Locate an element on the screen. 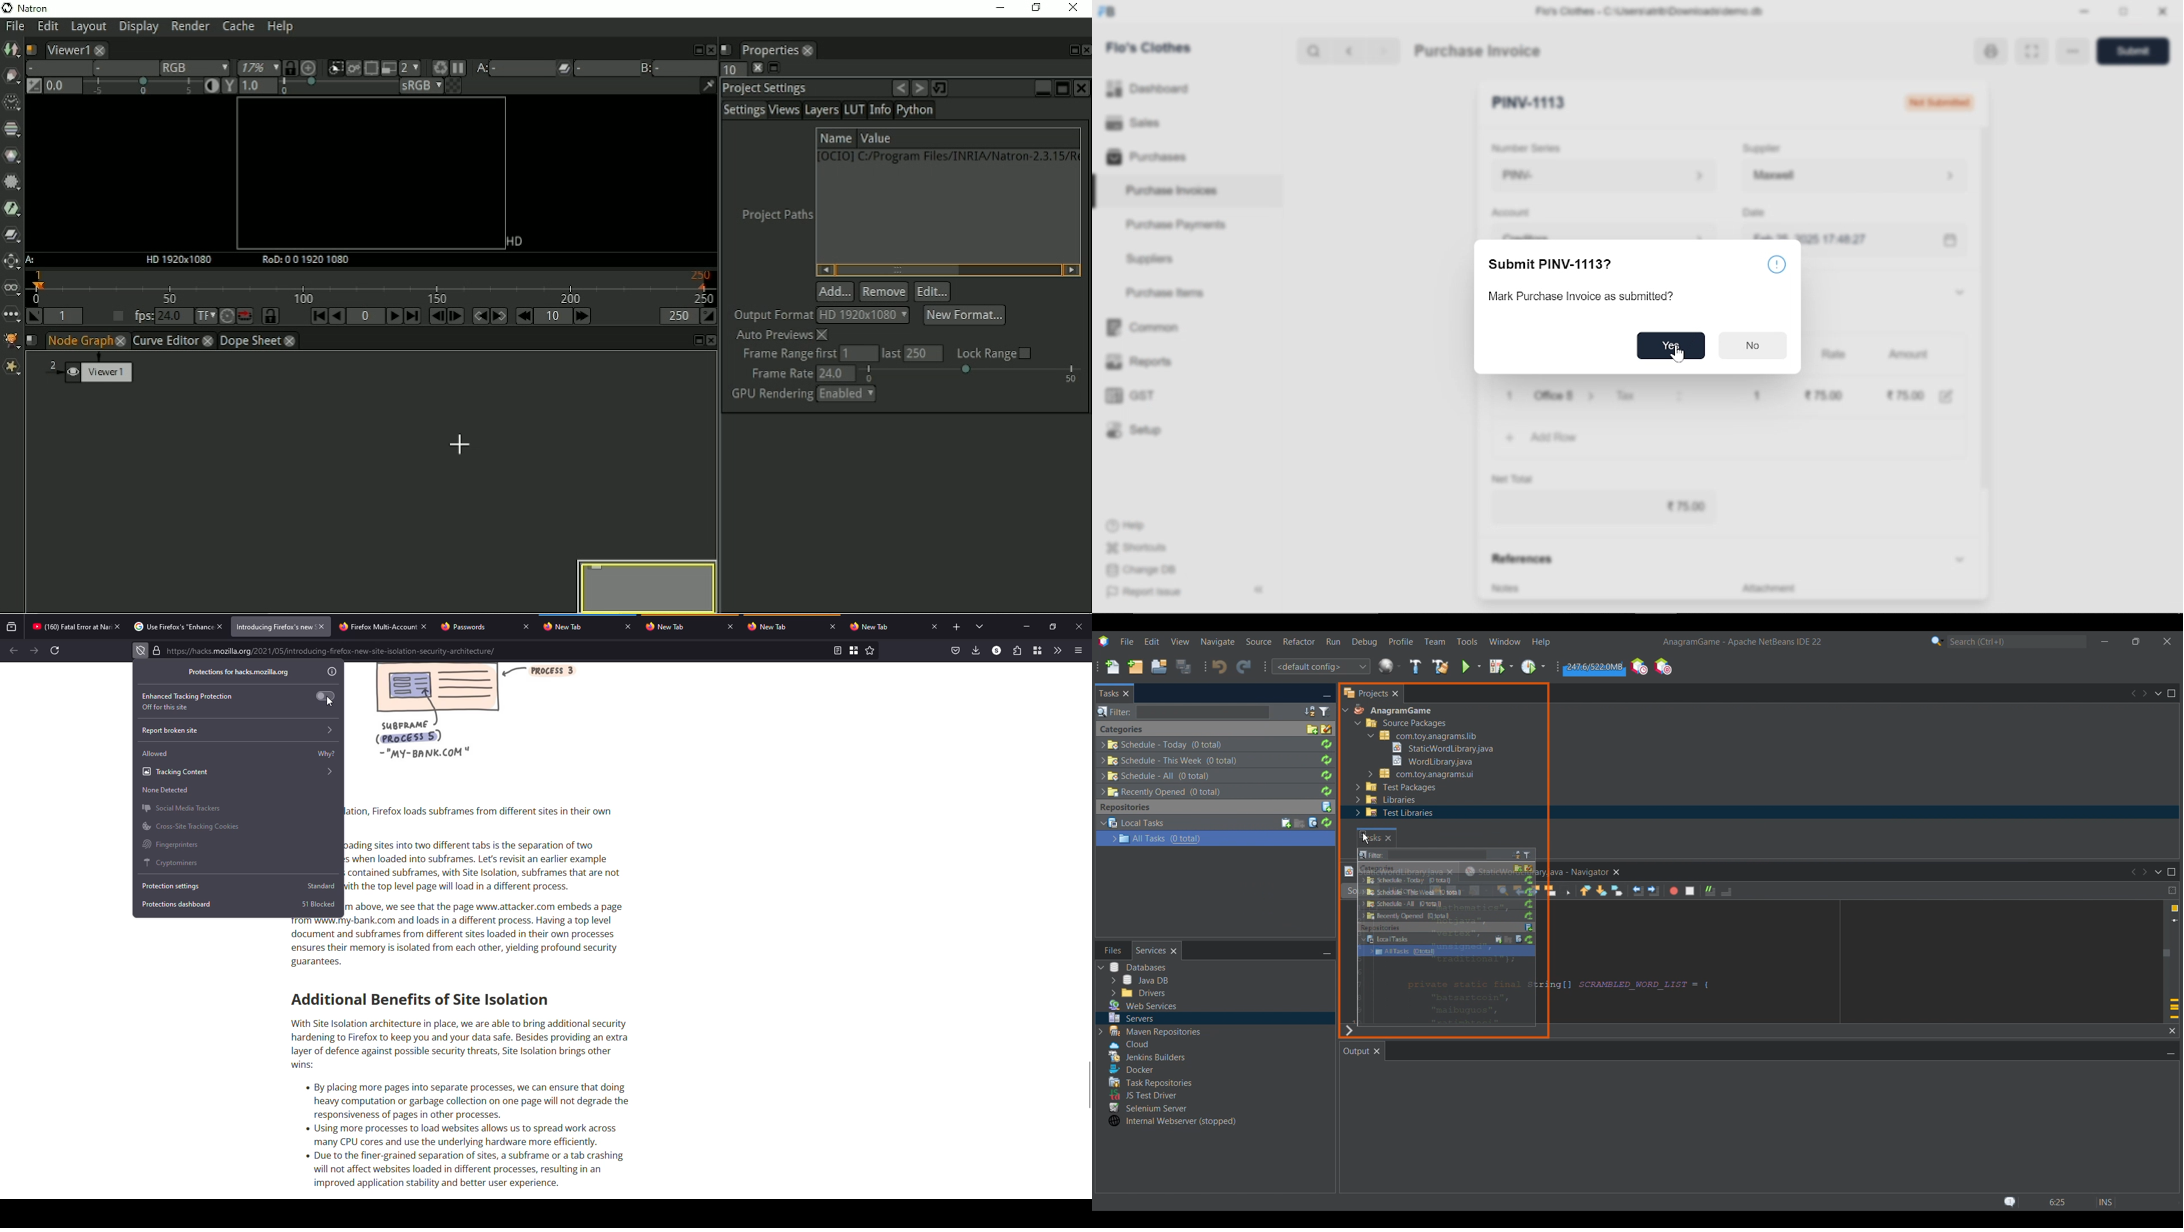  Stop macro recording is located at coordinates (1690, 891).